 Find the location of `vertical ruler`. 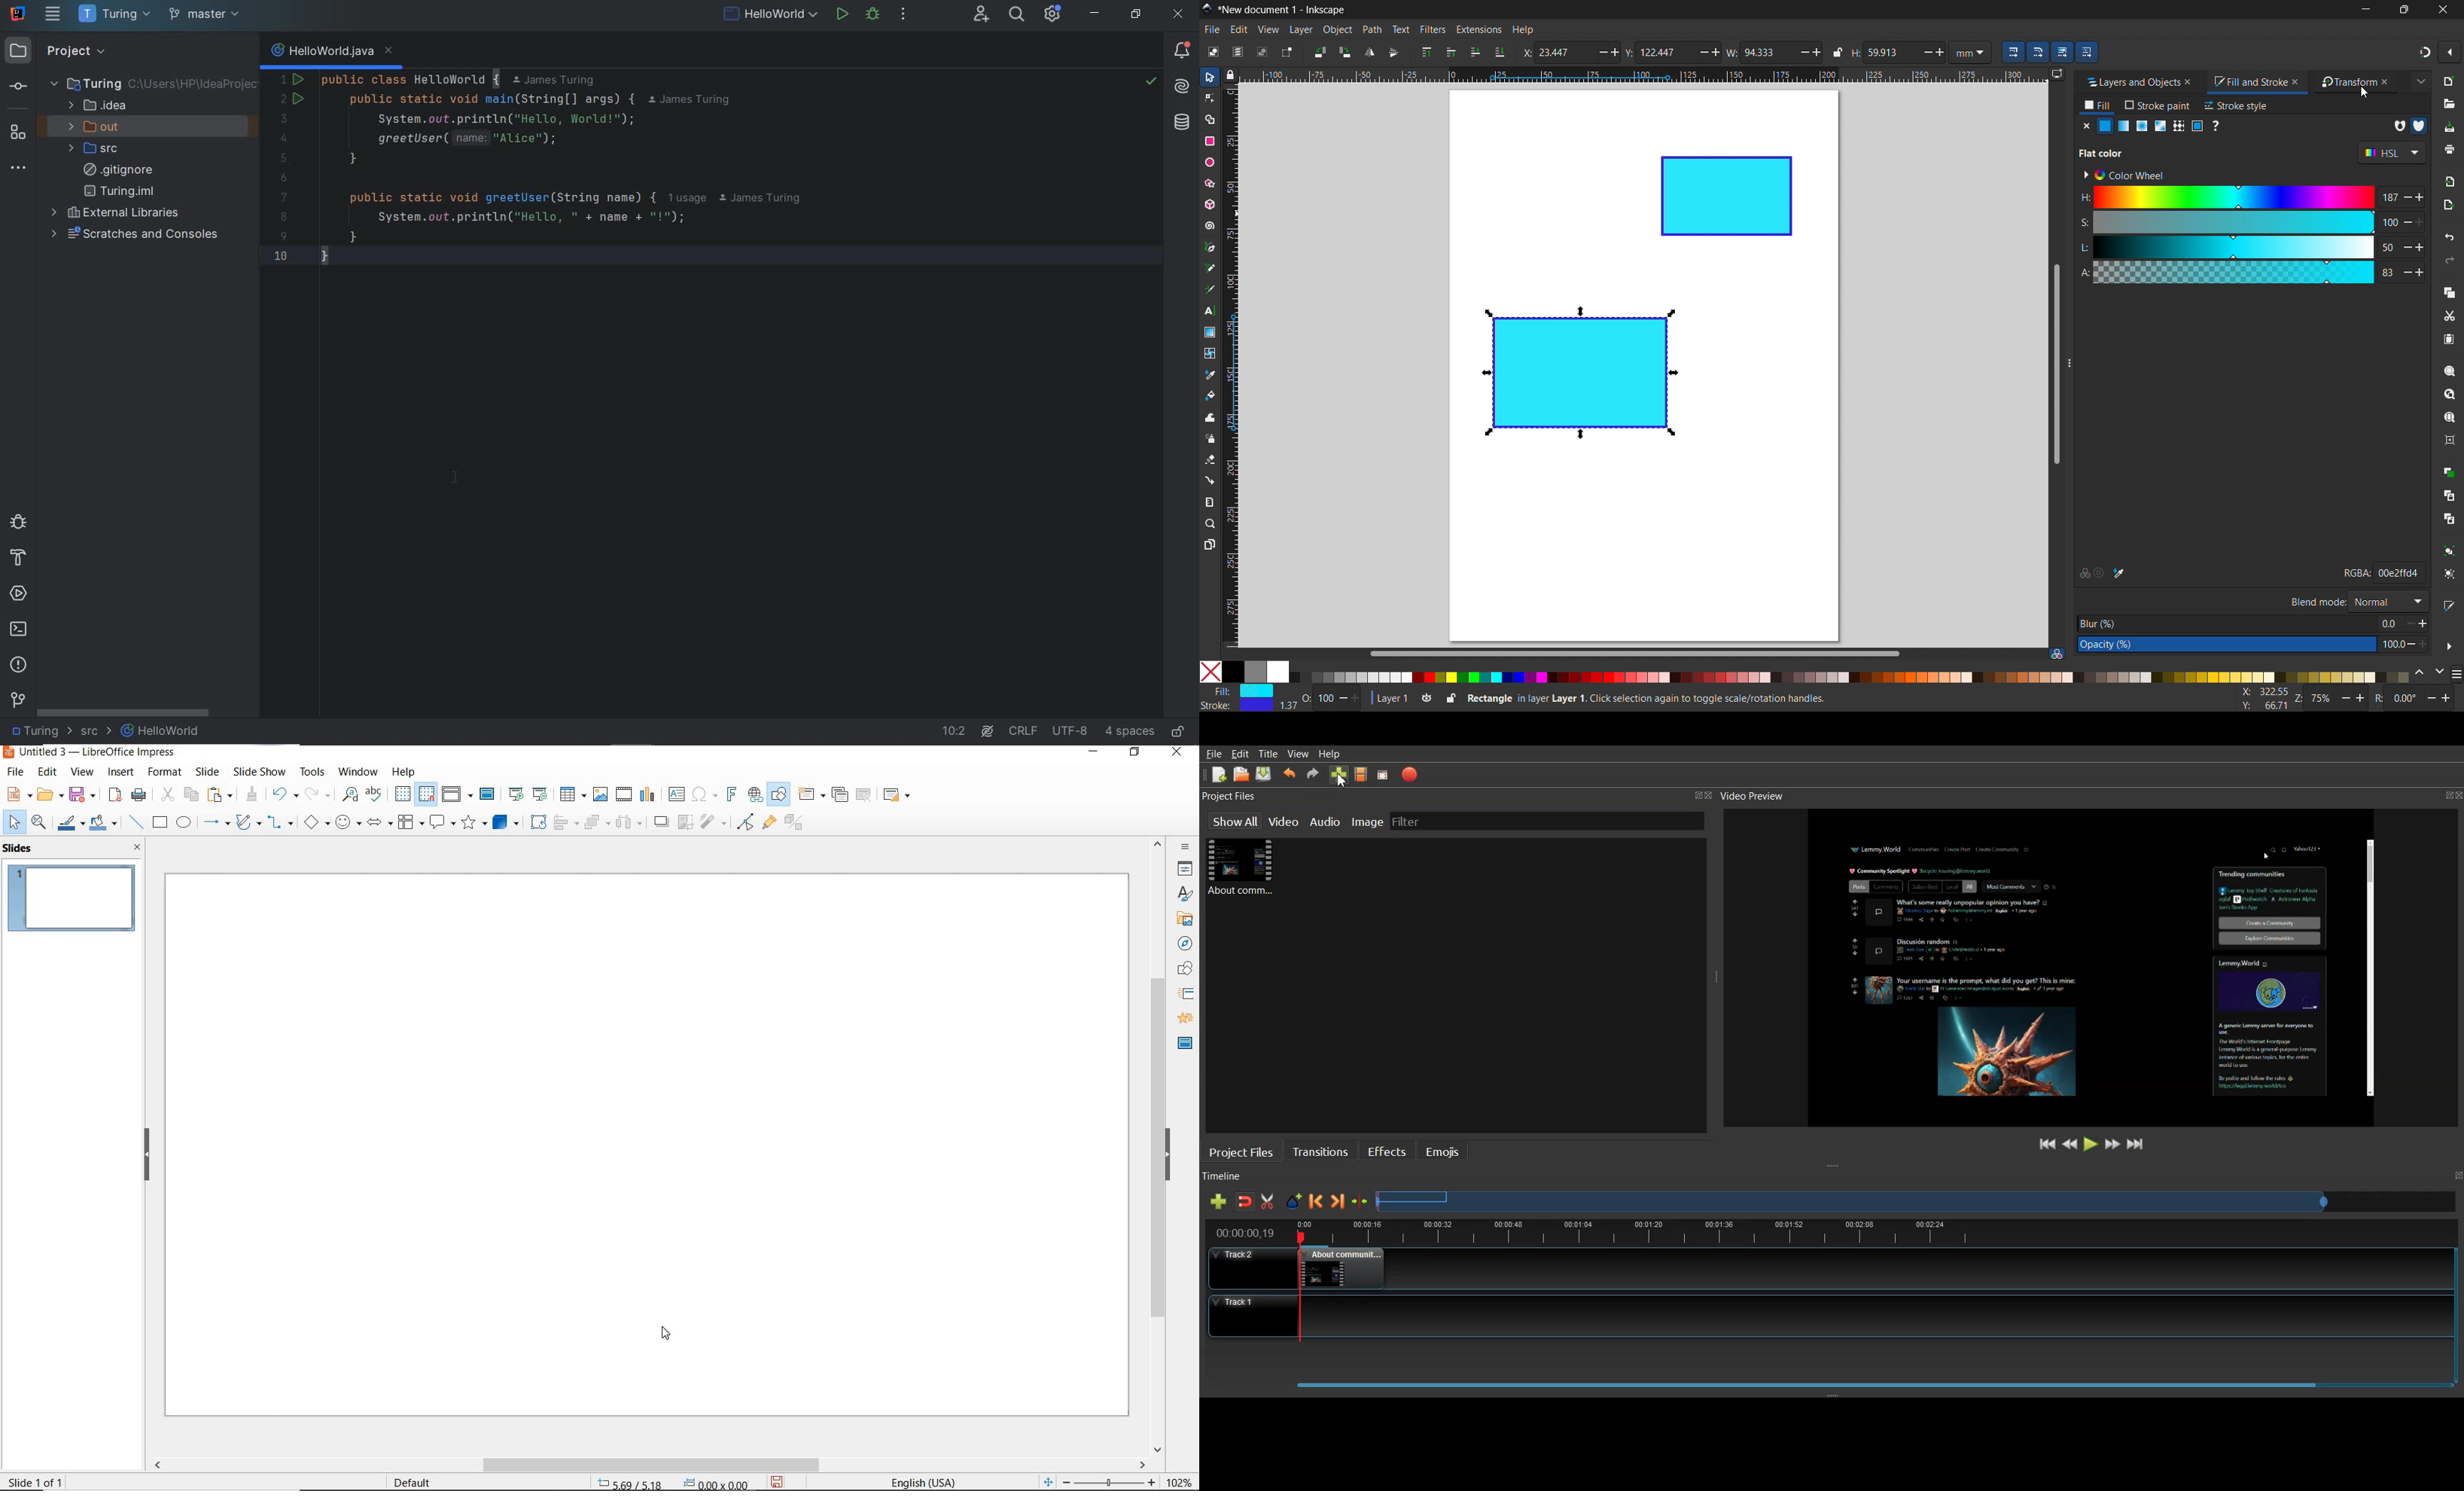

vertical ruler is located at coordinates (1231, 368).